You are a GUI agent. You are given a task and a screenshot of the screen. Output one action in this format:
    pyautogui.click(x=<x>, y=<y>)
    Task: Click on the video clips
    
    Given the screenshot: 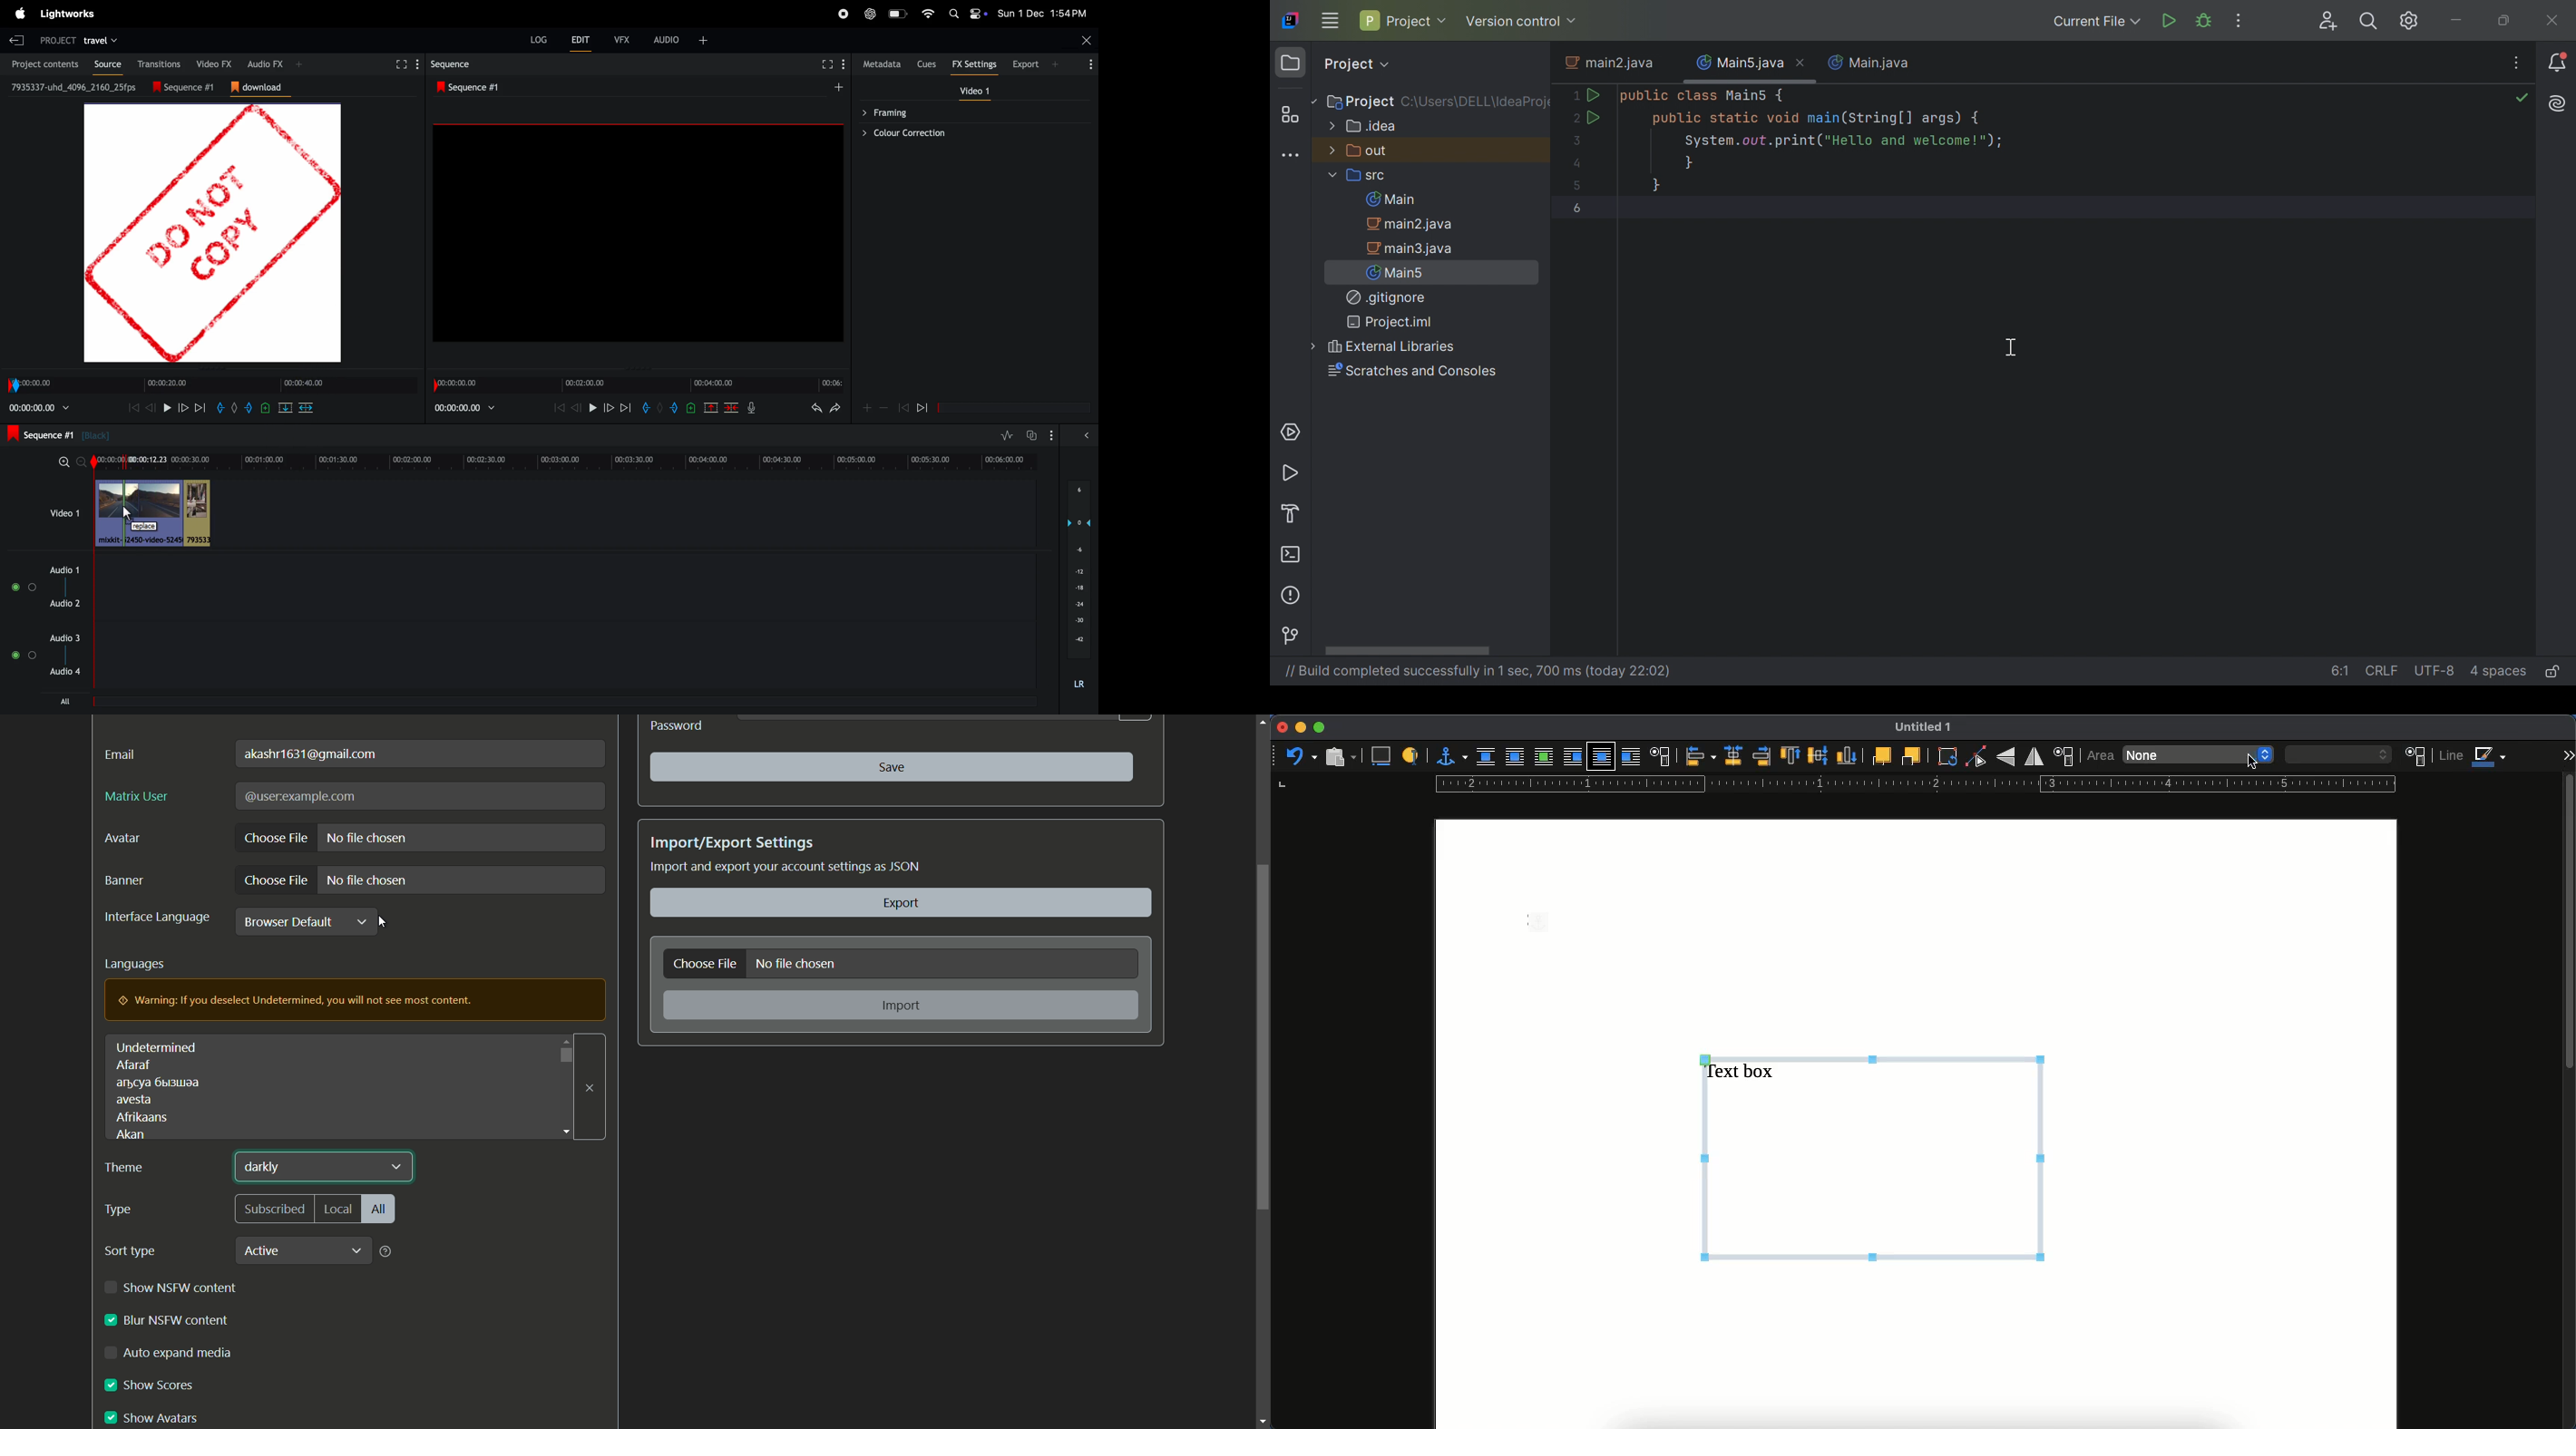 What is the action you would take?
    pyautogui.click(x=156, y=513)
    